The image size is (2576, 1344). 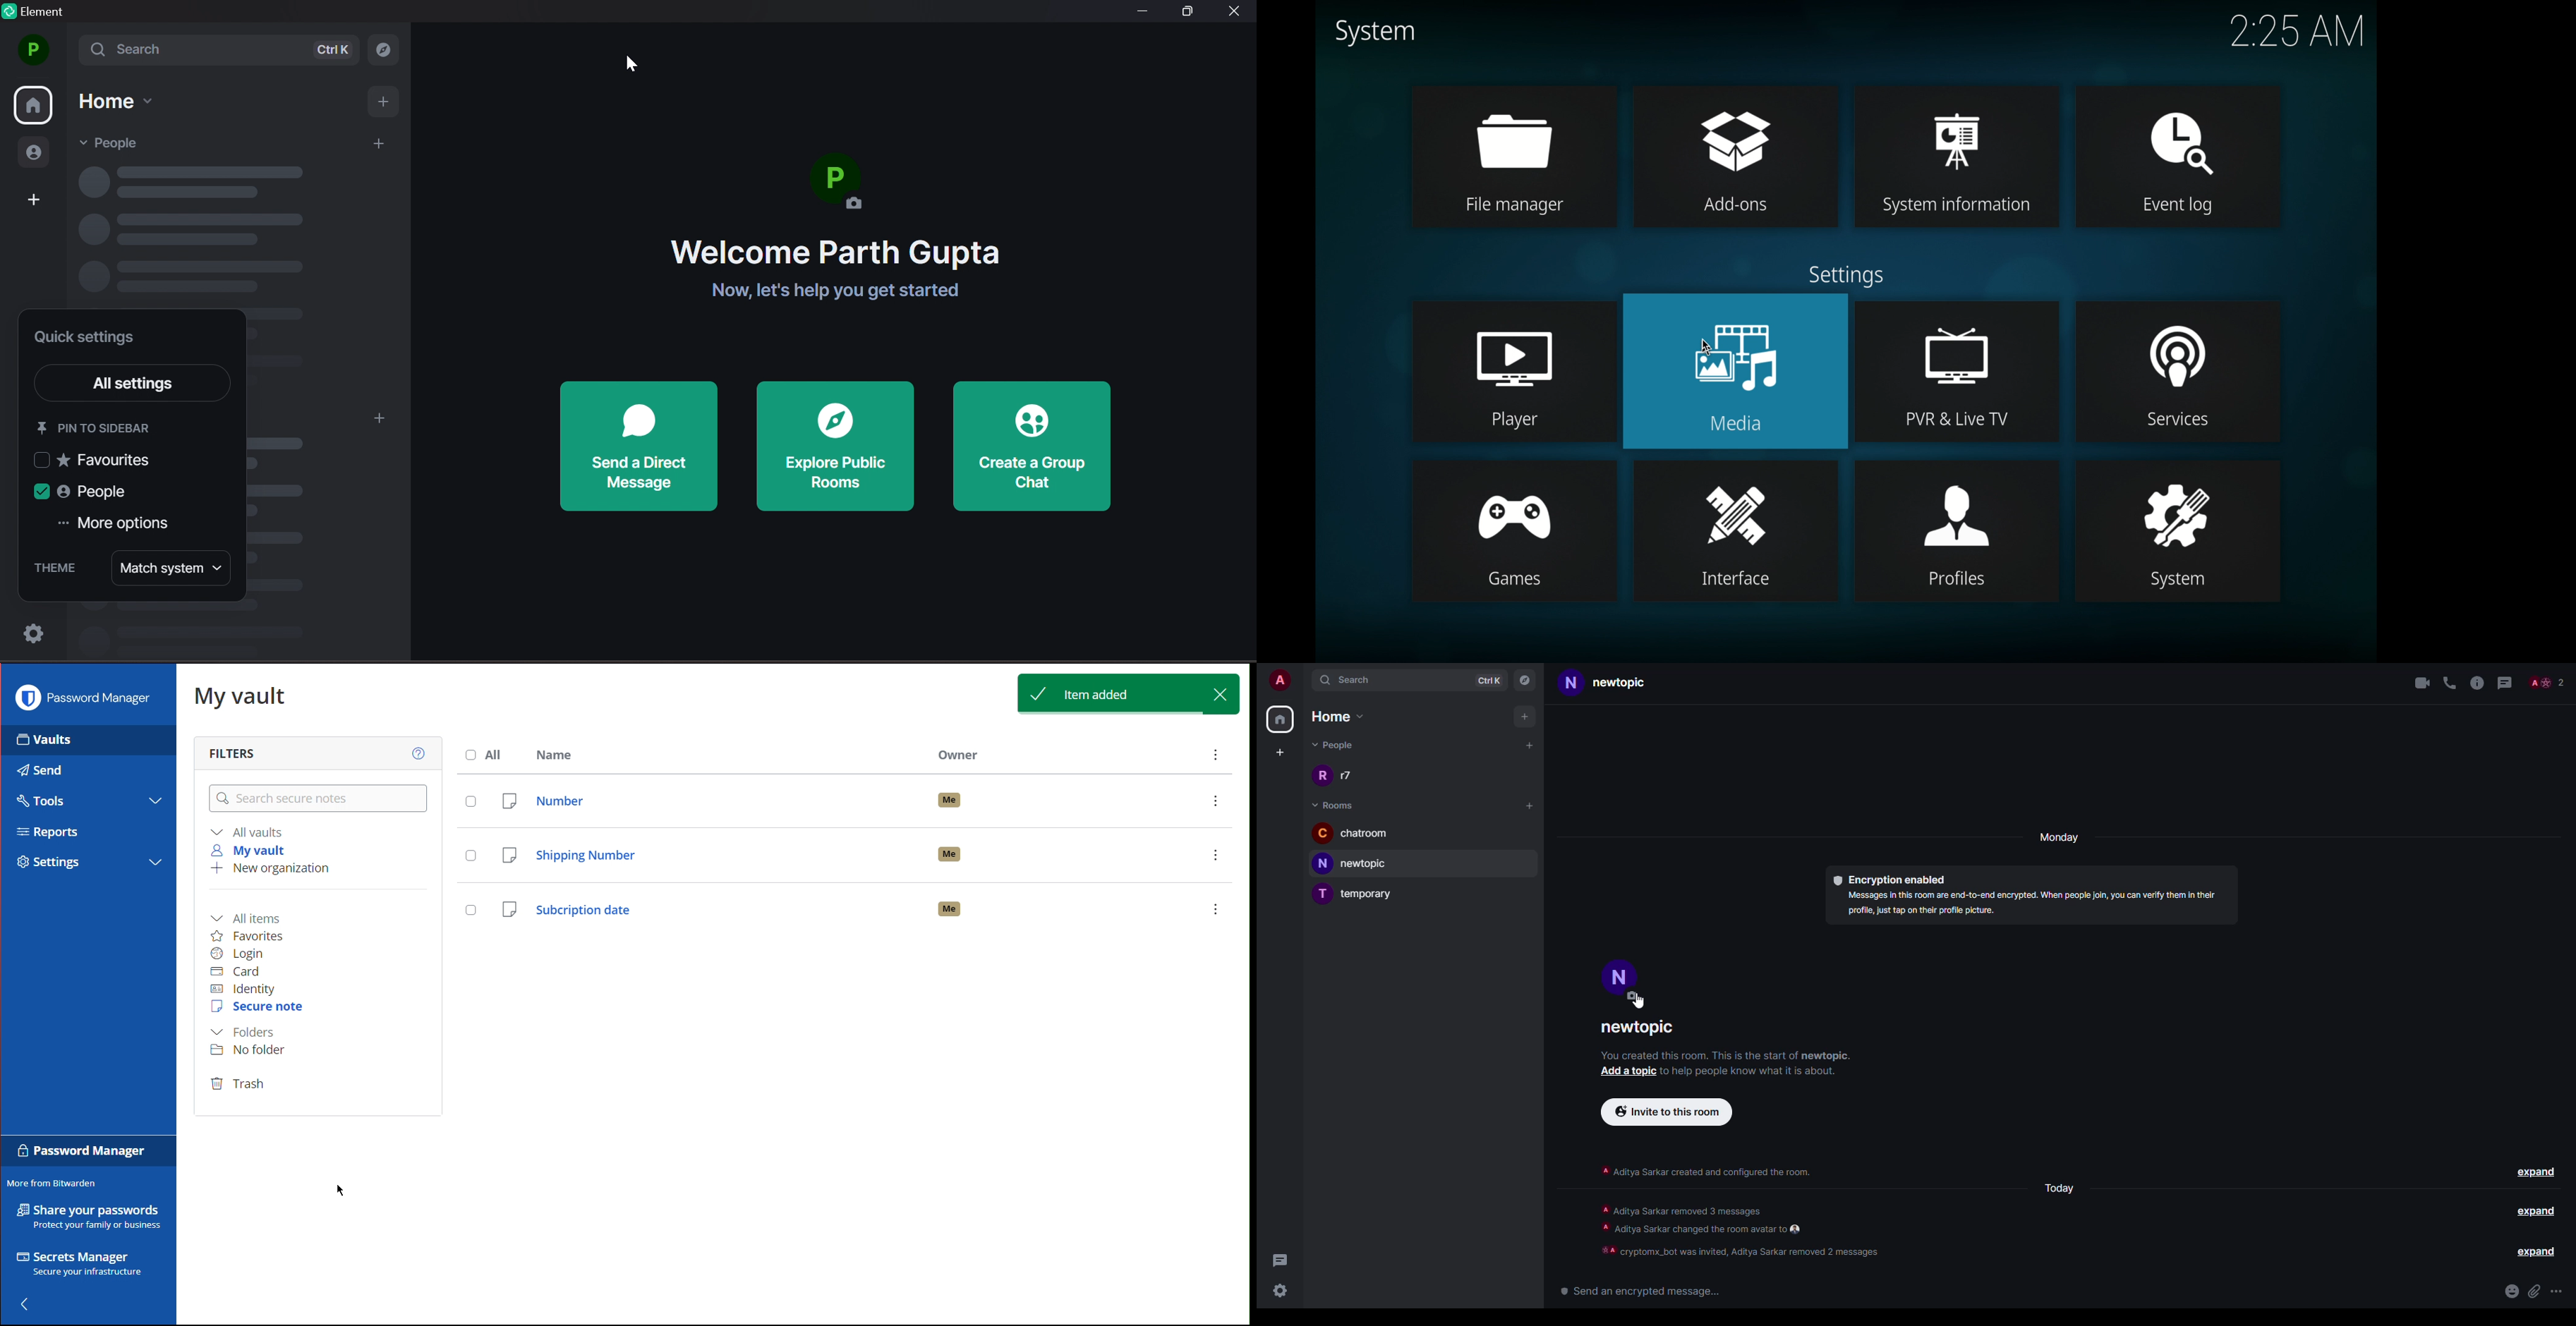 I want to click on games, so click(x=1512, y=580).